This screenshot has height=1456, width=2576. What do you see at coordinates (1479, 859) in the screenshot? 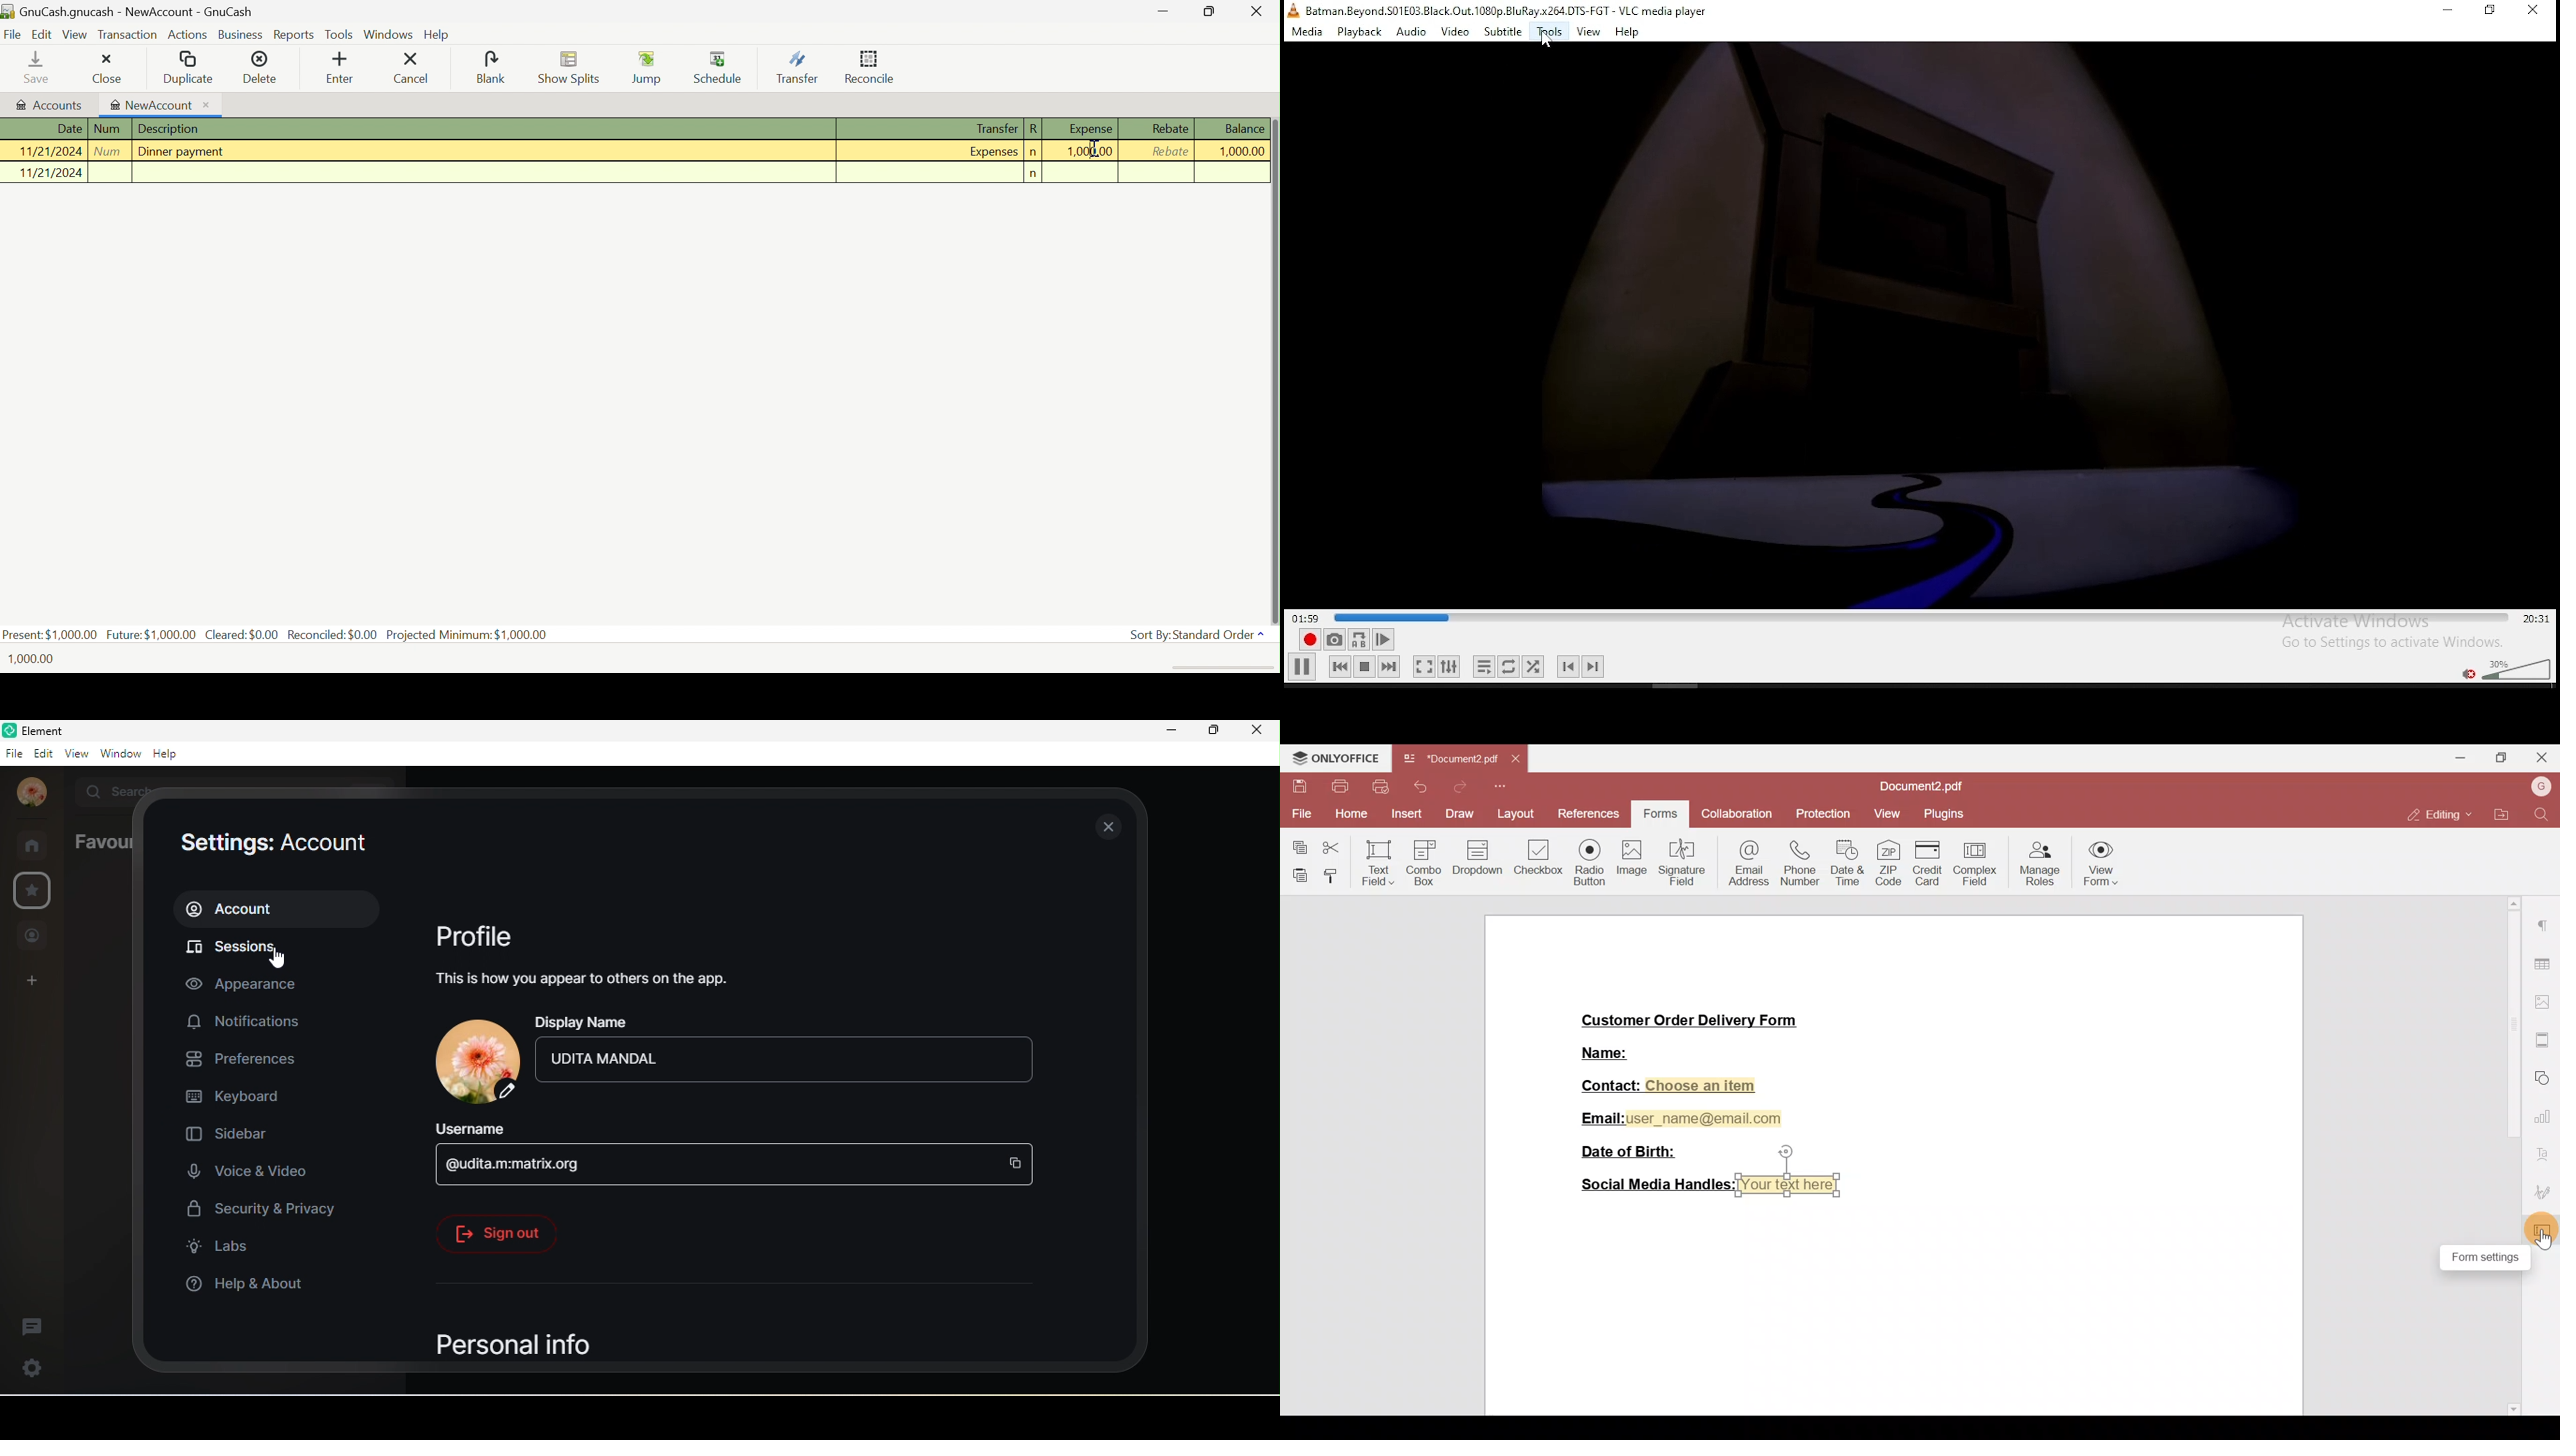
I see `Dropdown` at bounding box center [1479, 859].